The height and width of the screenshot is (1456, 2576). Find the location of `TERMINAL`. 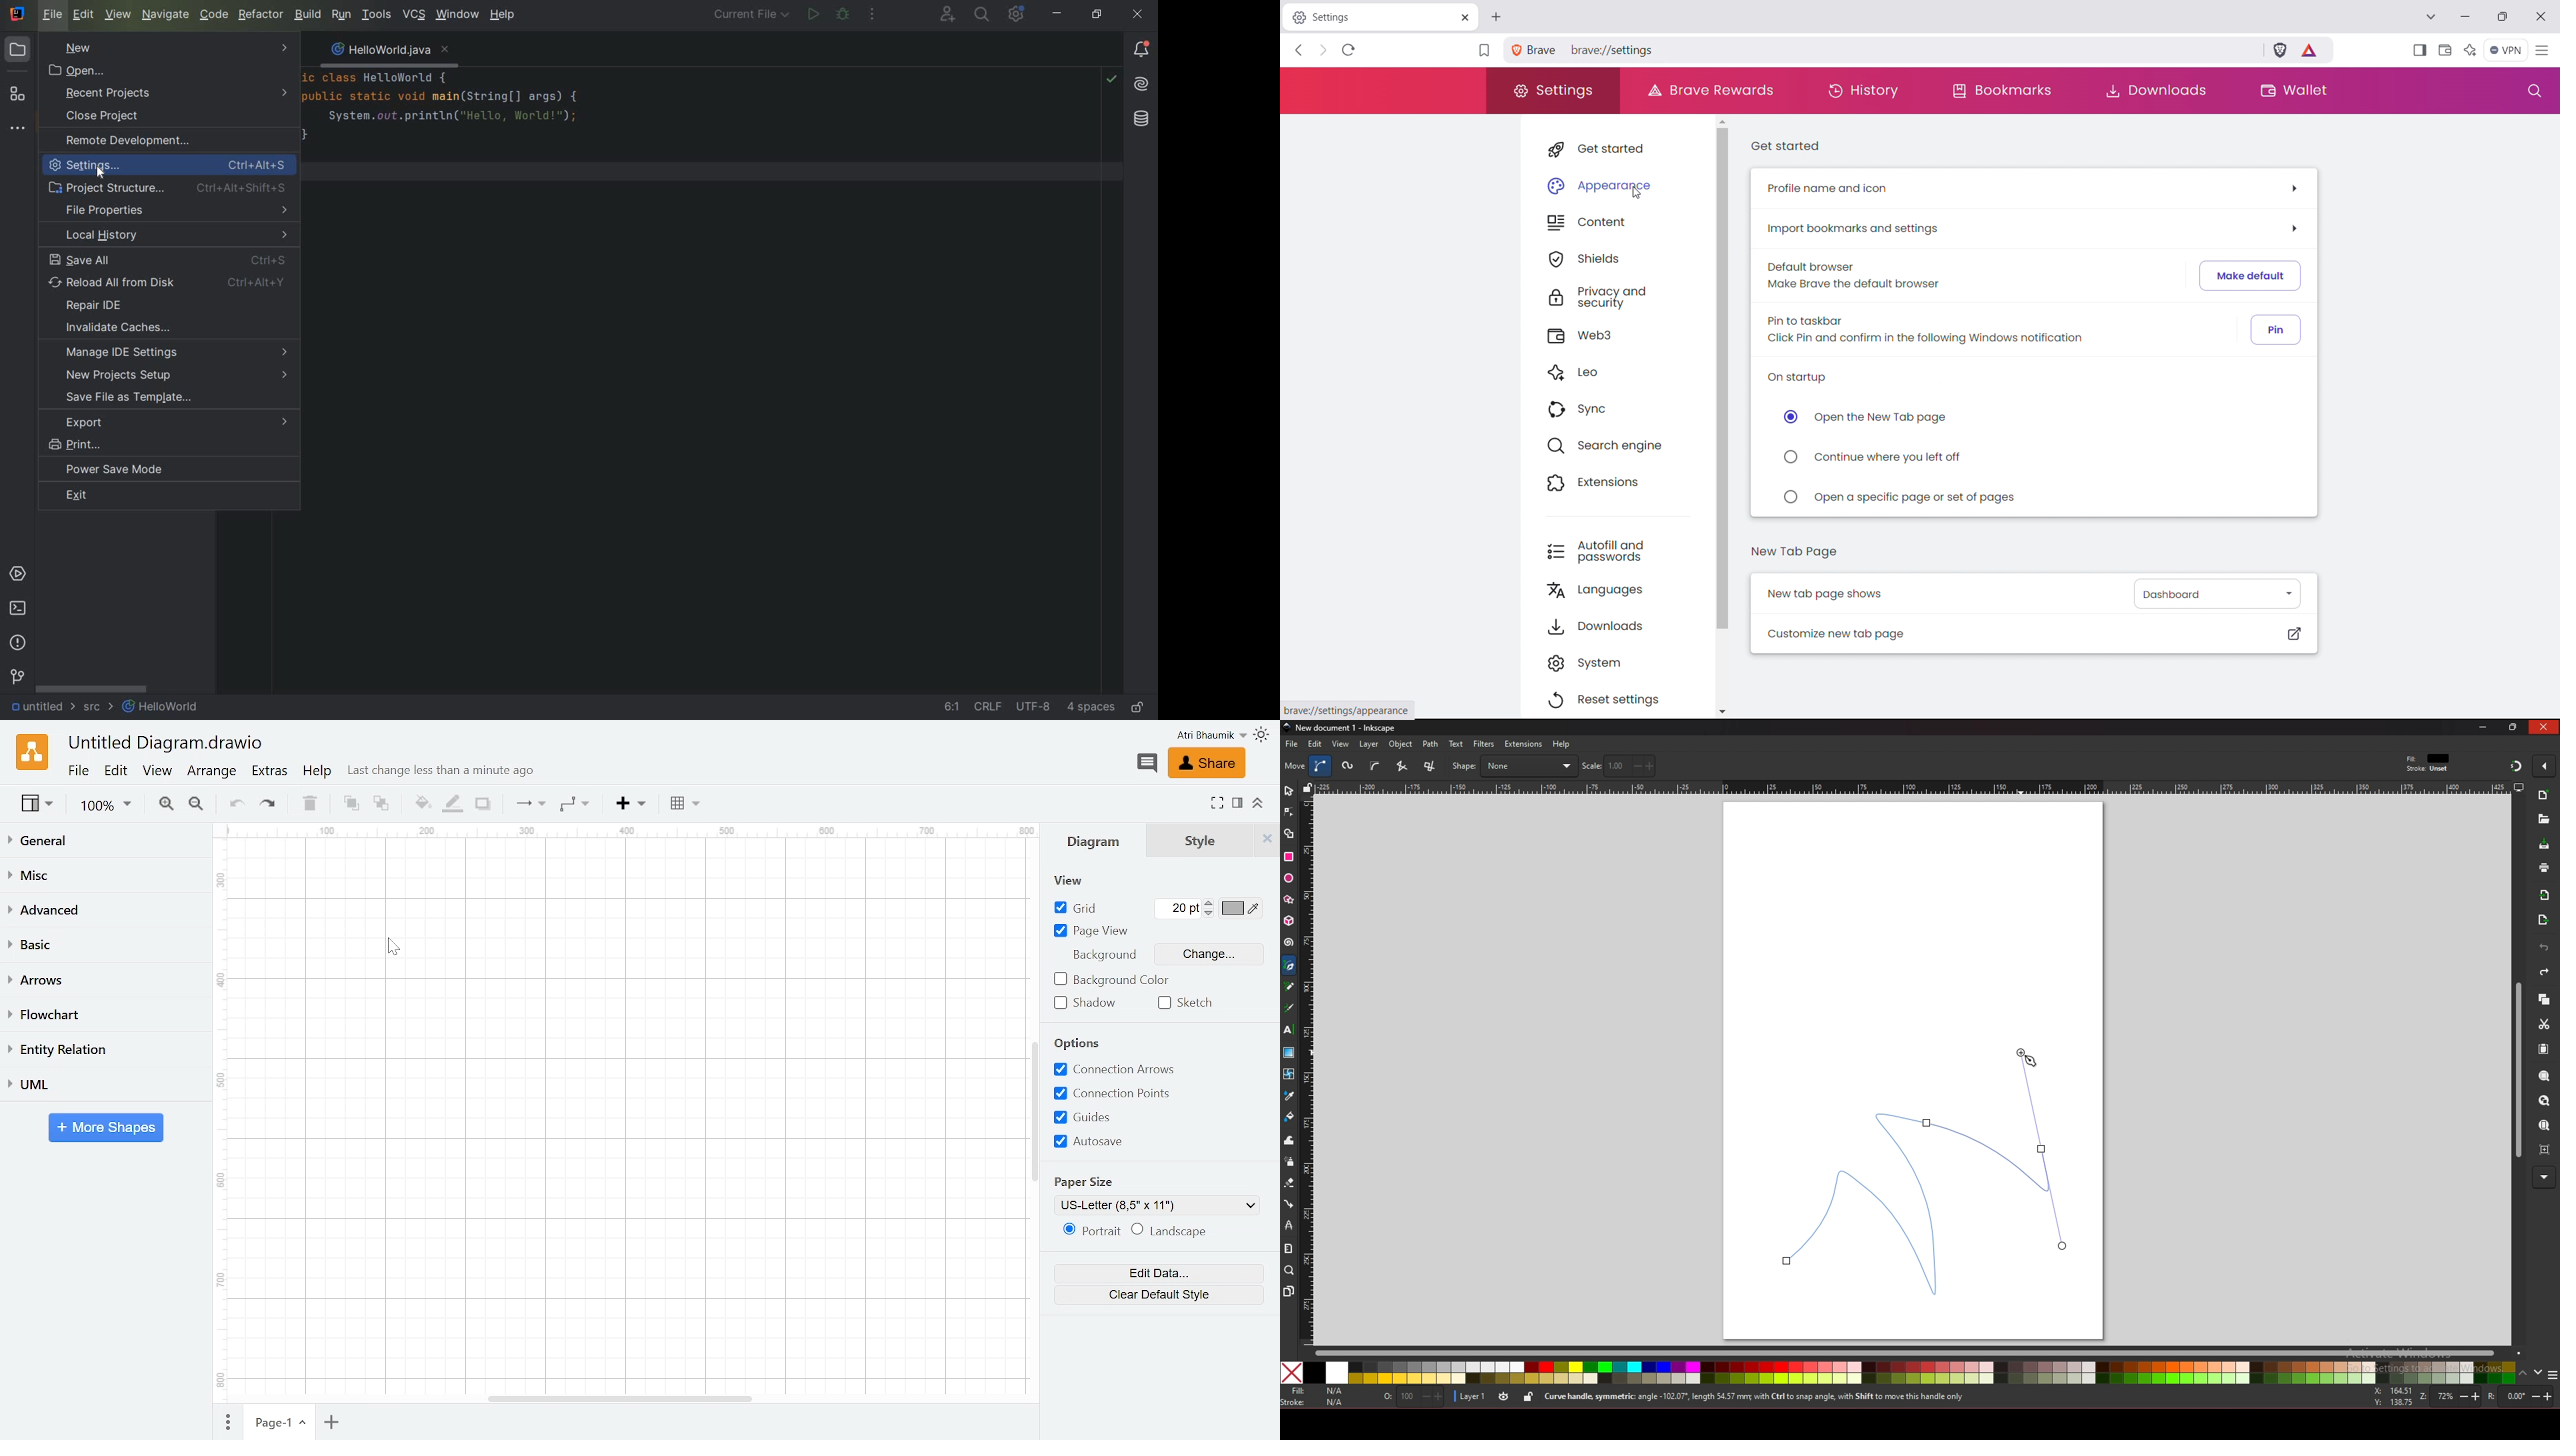

TERMINAL is located at coordinates (19, 610).